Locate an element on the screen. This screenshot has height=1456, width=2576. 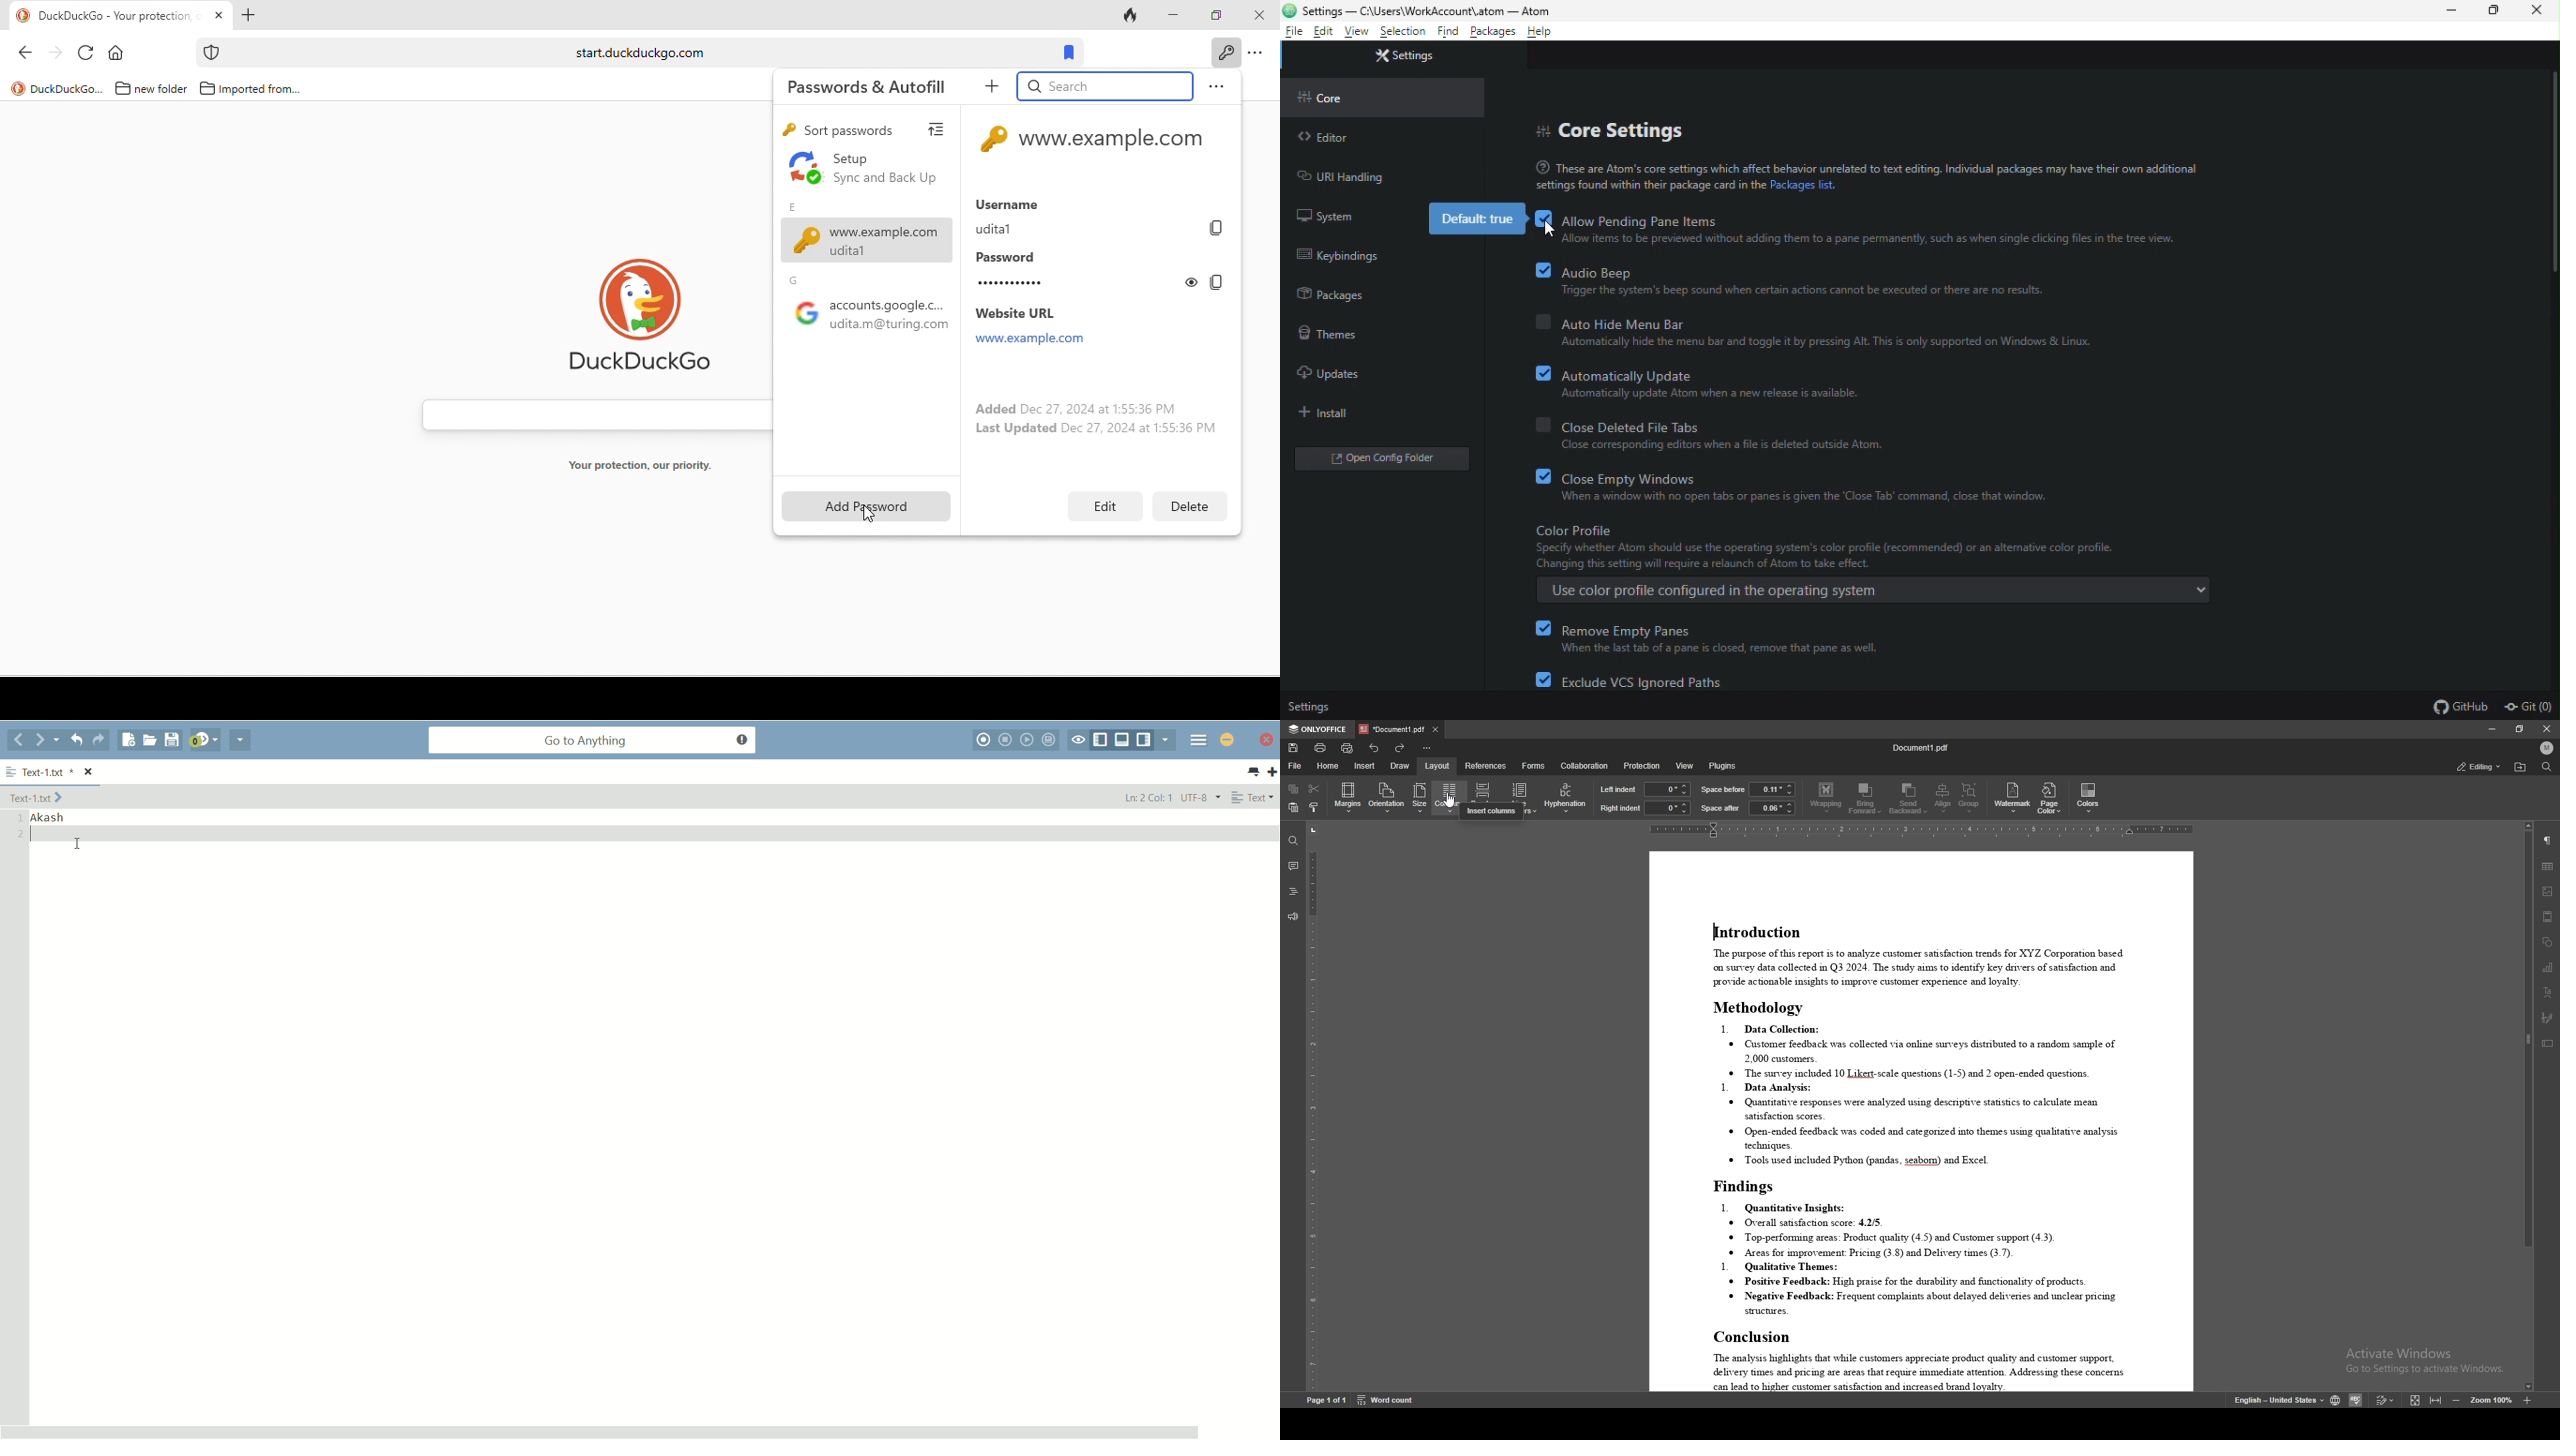
configure toolbar is located at coordinates (1429, 747).